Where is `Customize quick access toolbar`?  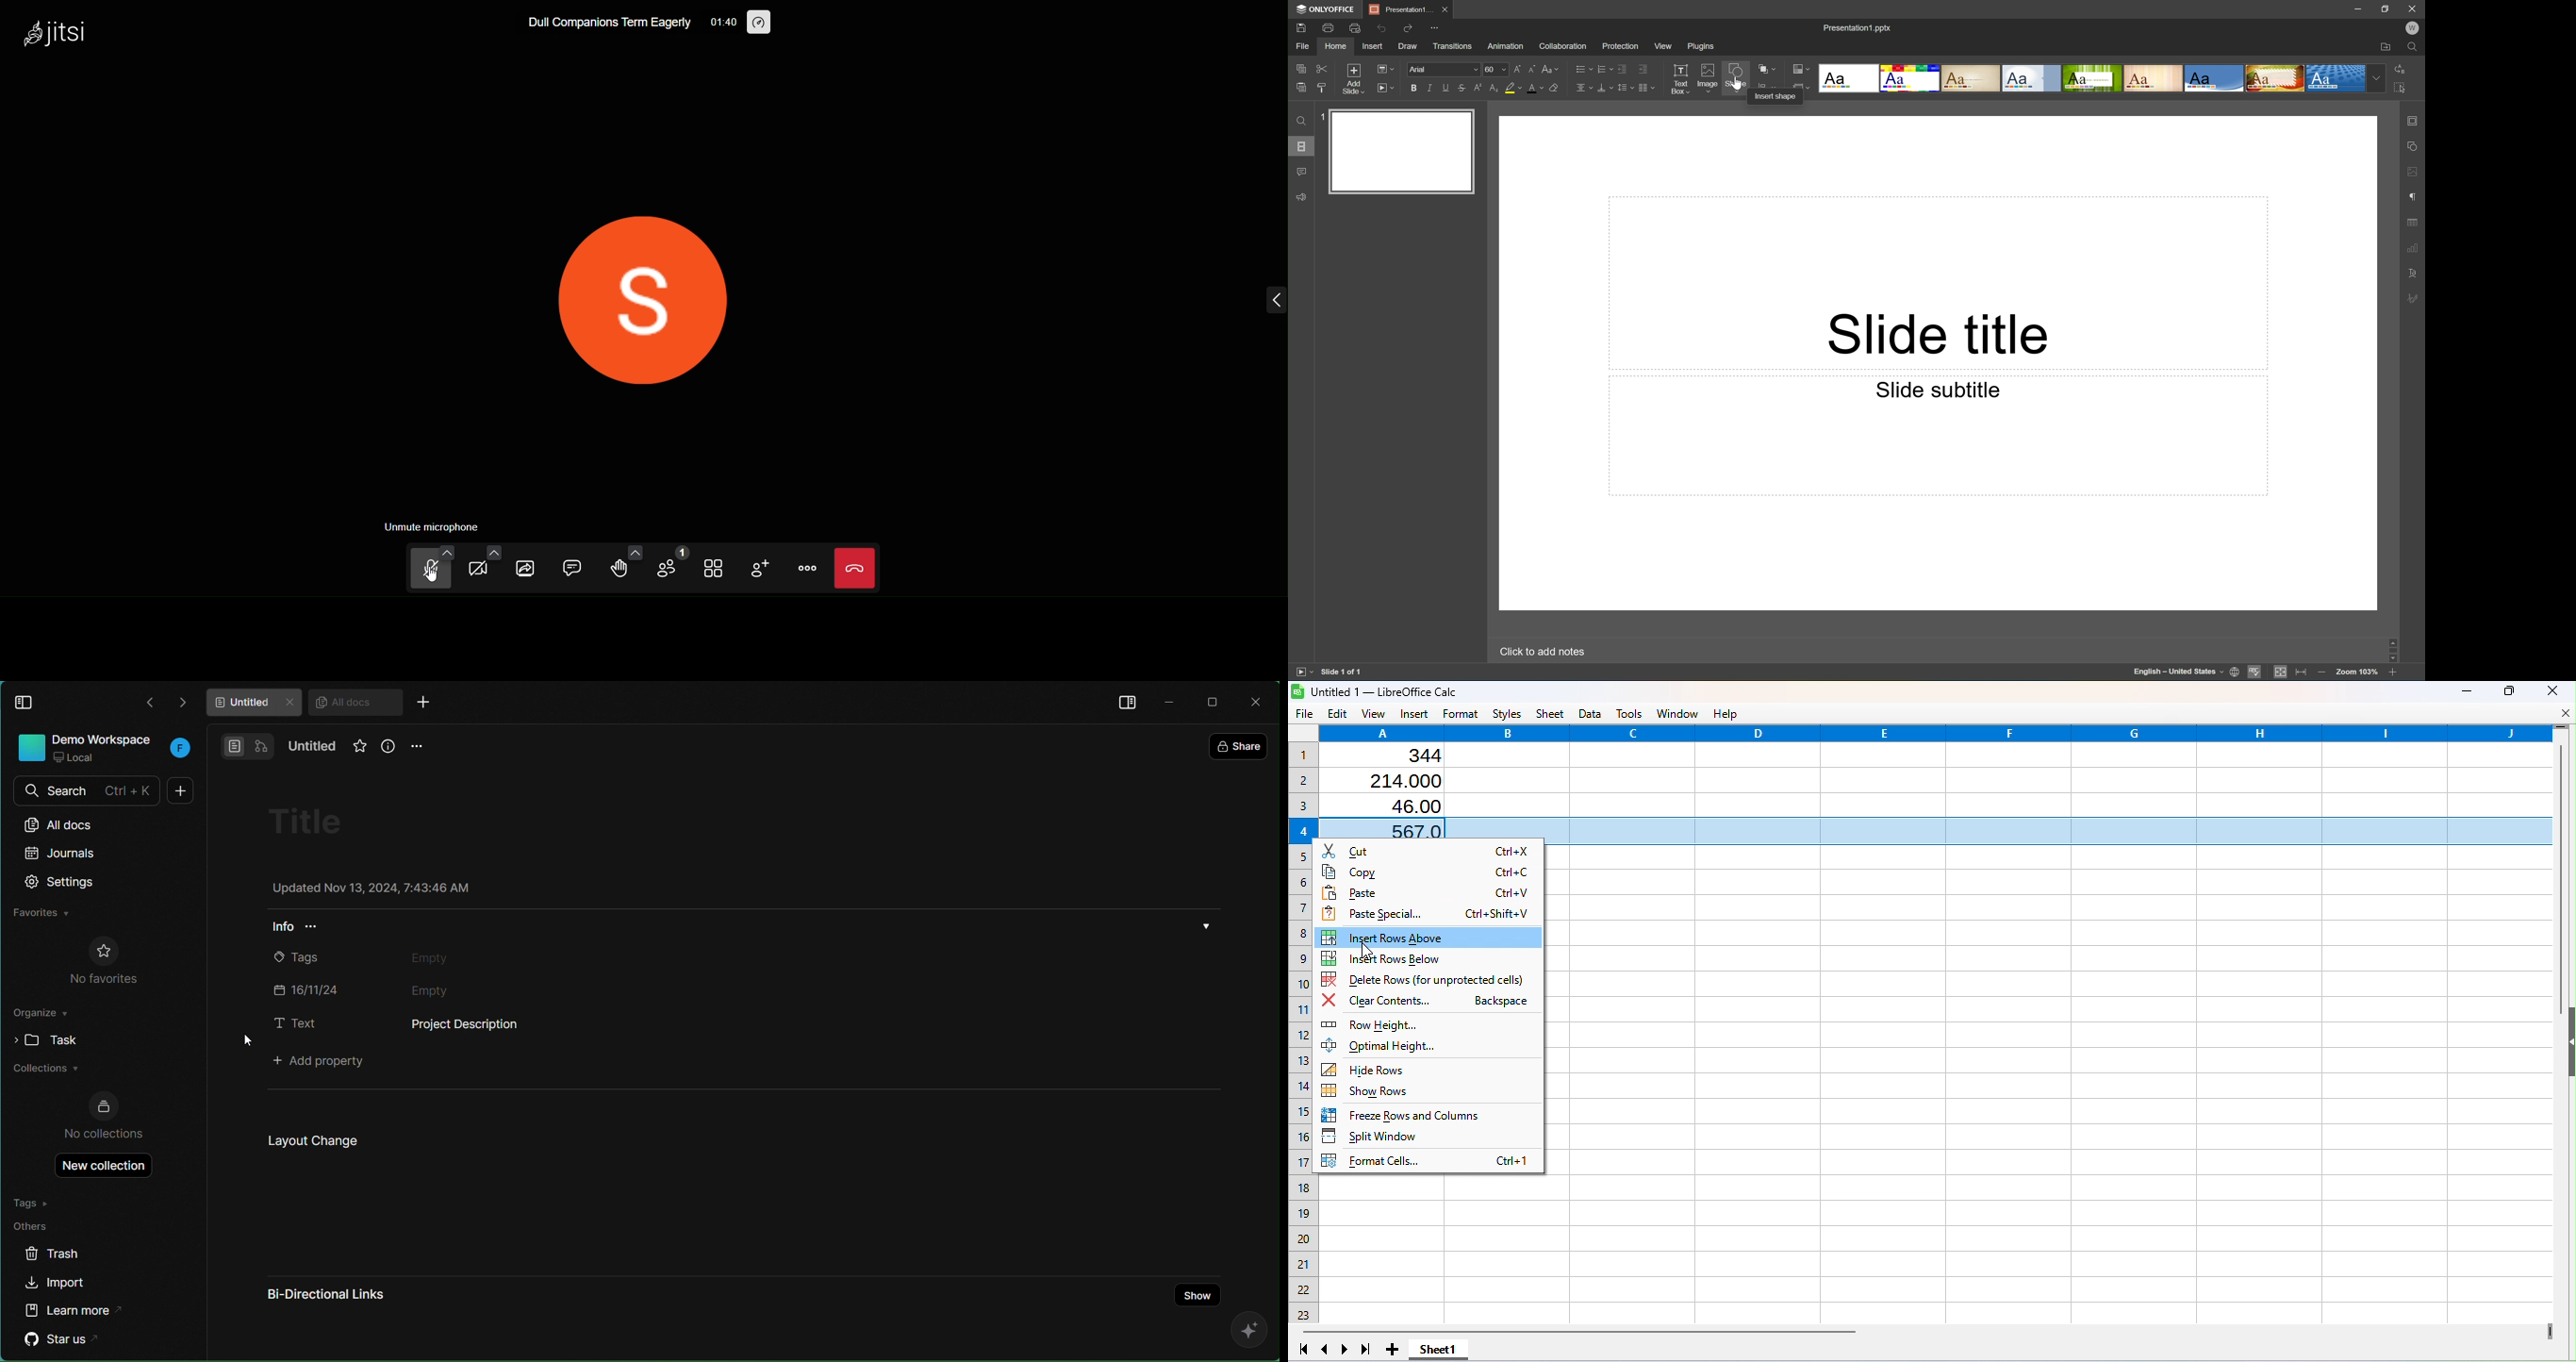
Customize quick access toolbar is located at coordinates (1432, 27).